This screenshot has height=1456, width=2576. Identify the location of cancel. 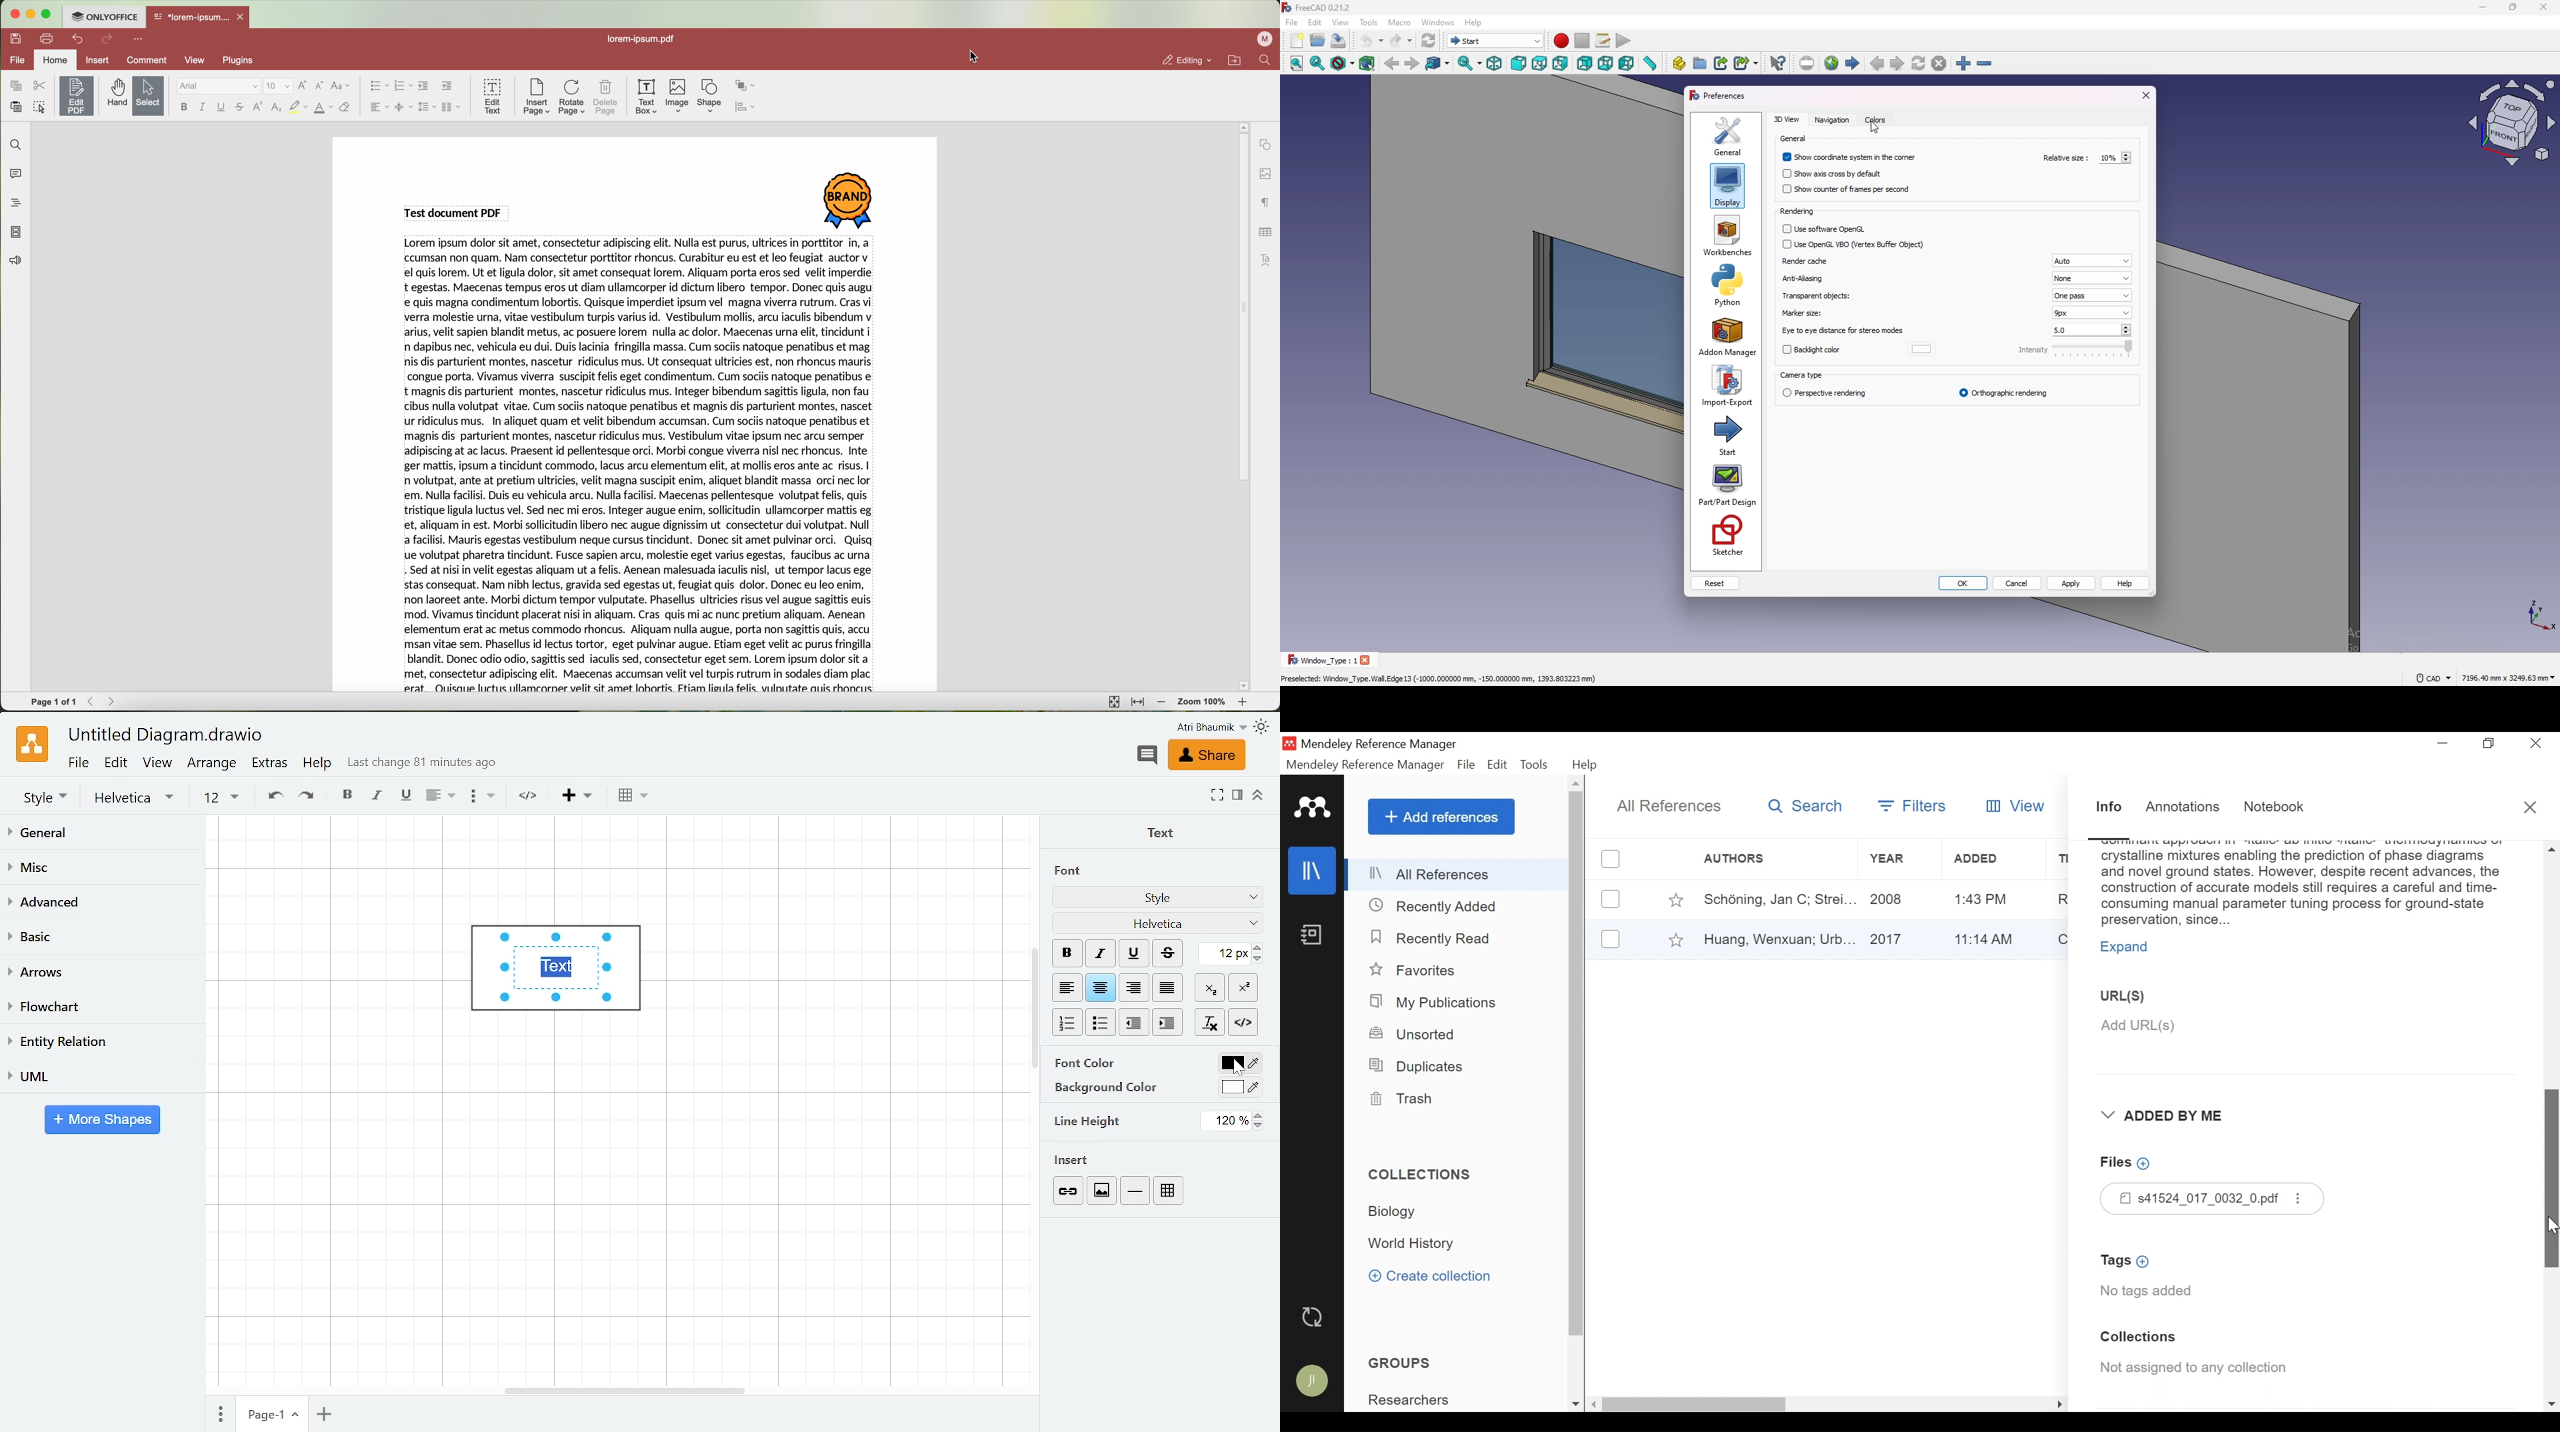
(2018, 585).